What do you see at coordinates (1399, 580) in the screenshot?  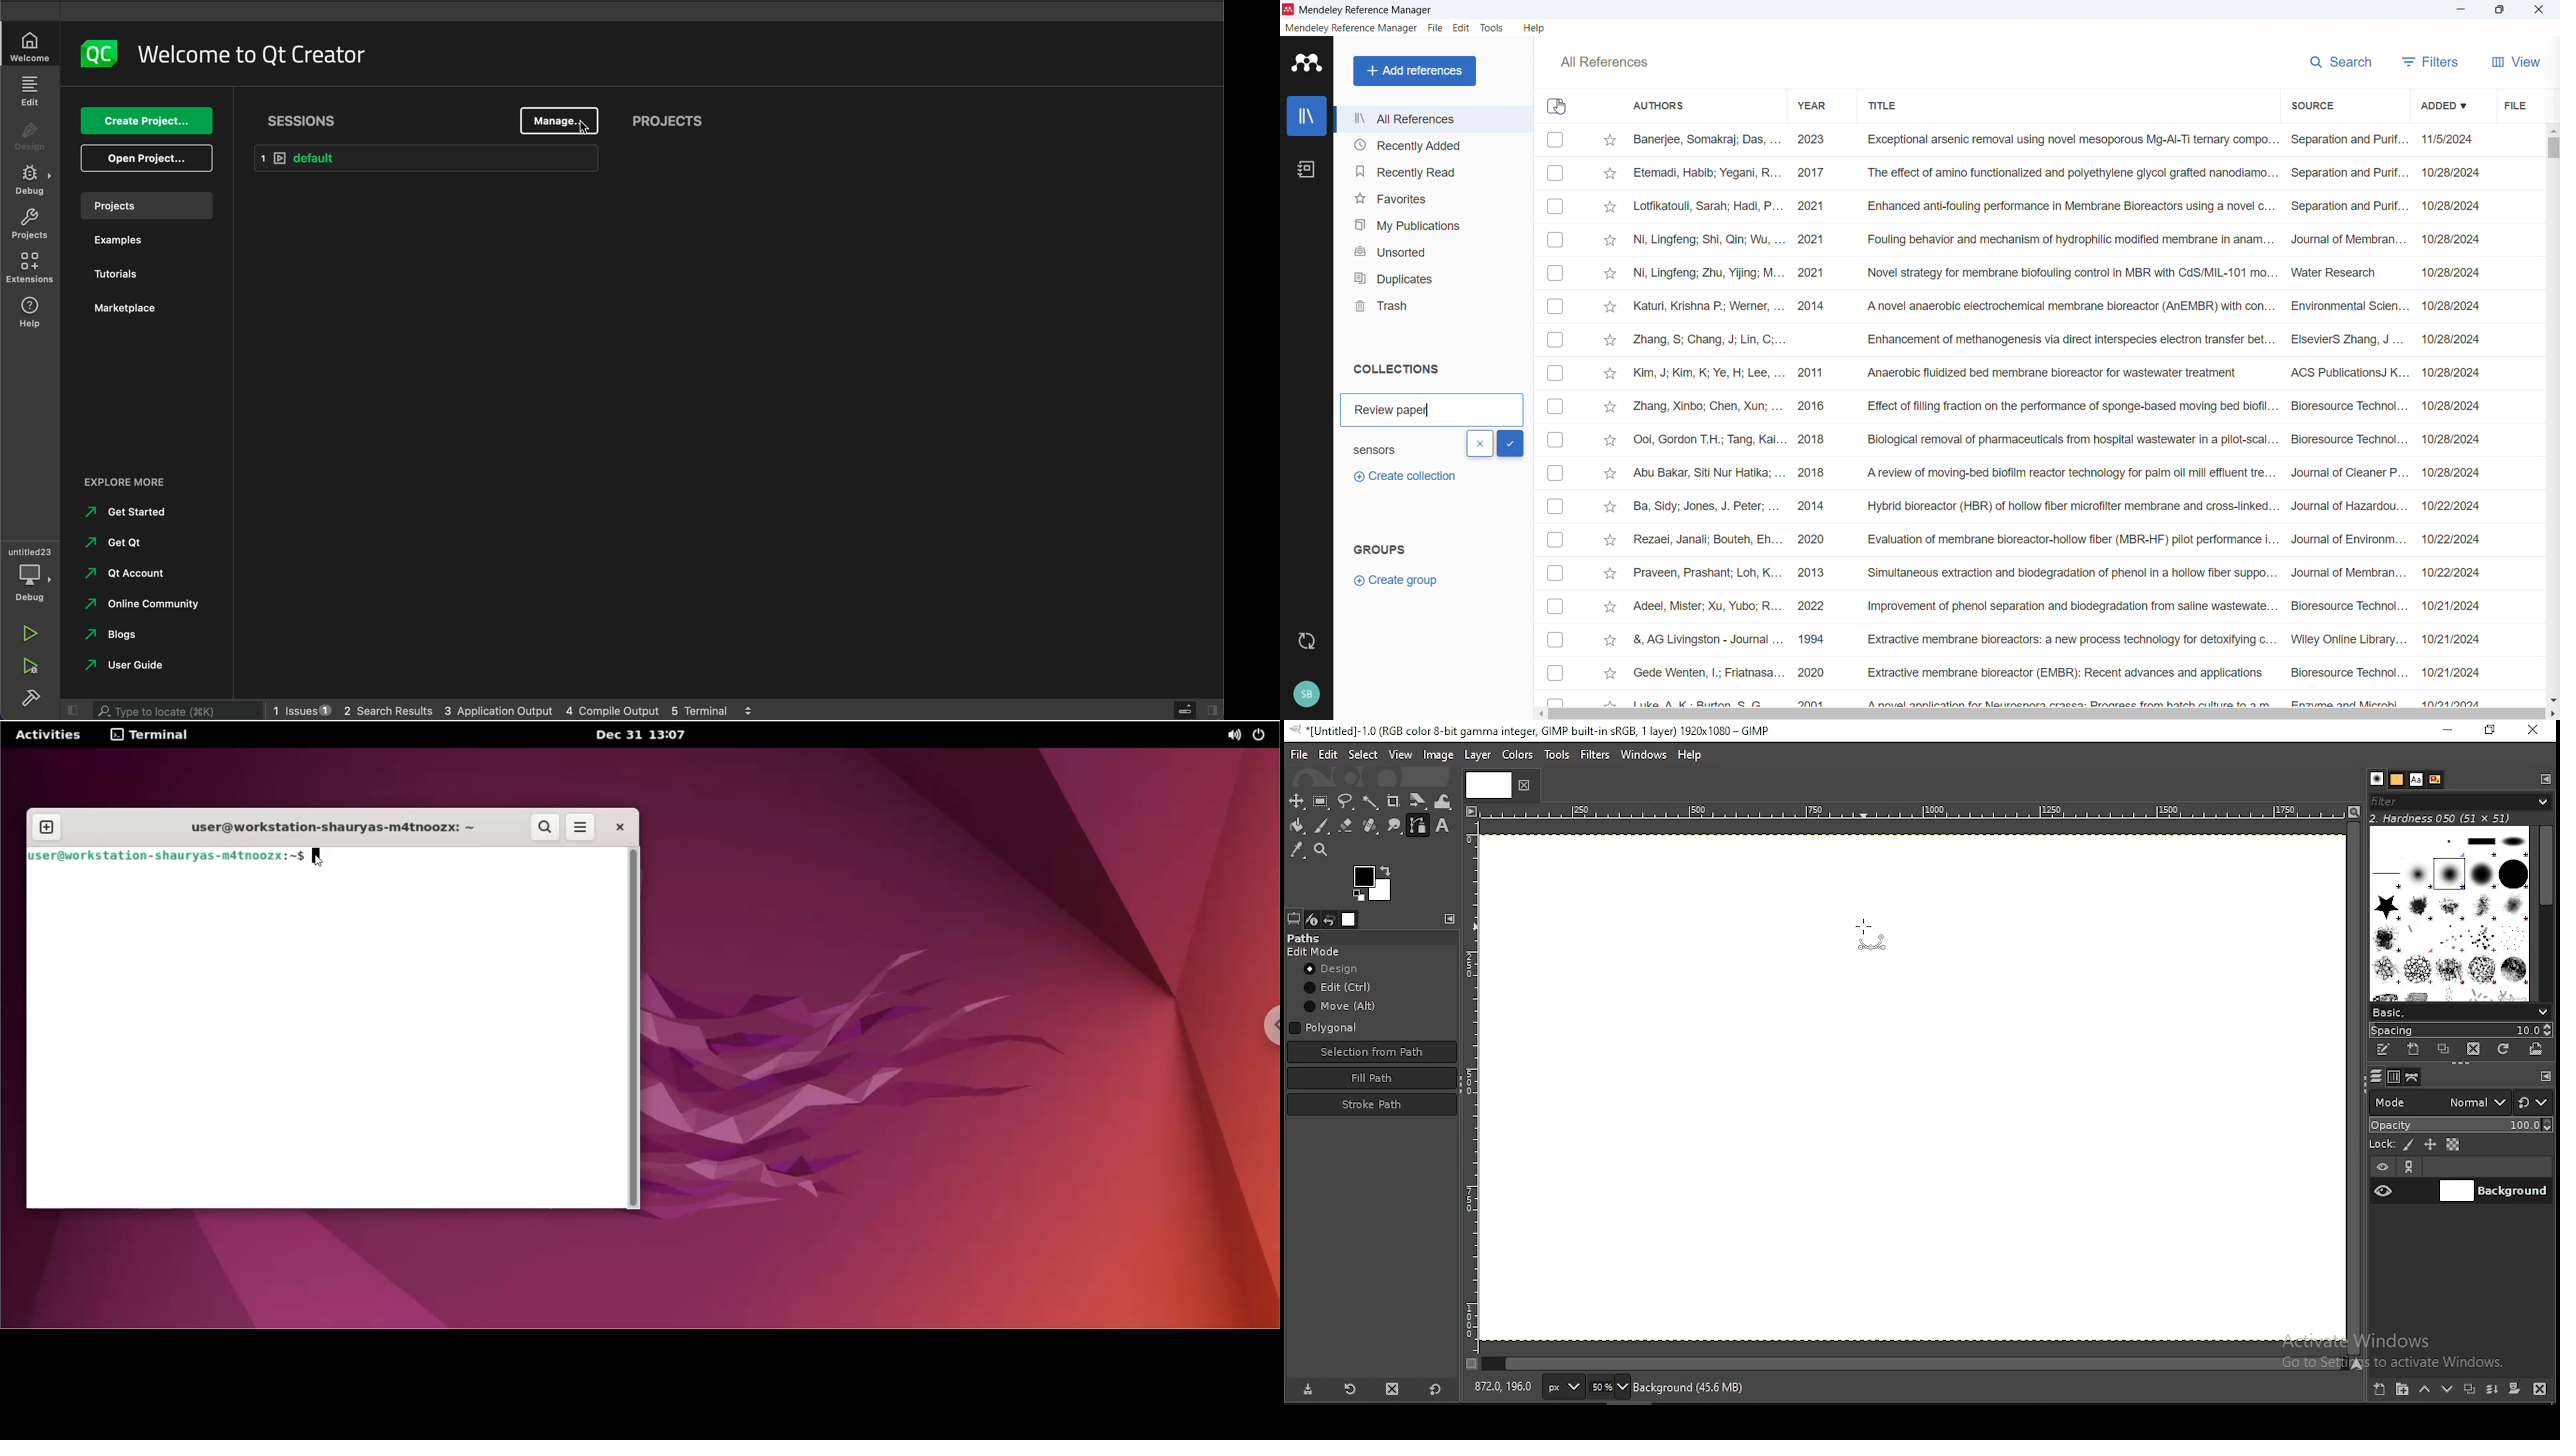 I see `Create group ` at bounding box center [1399, 580].